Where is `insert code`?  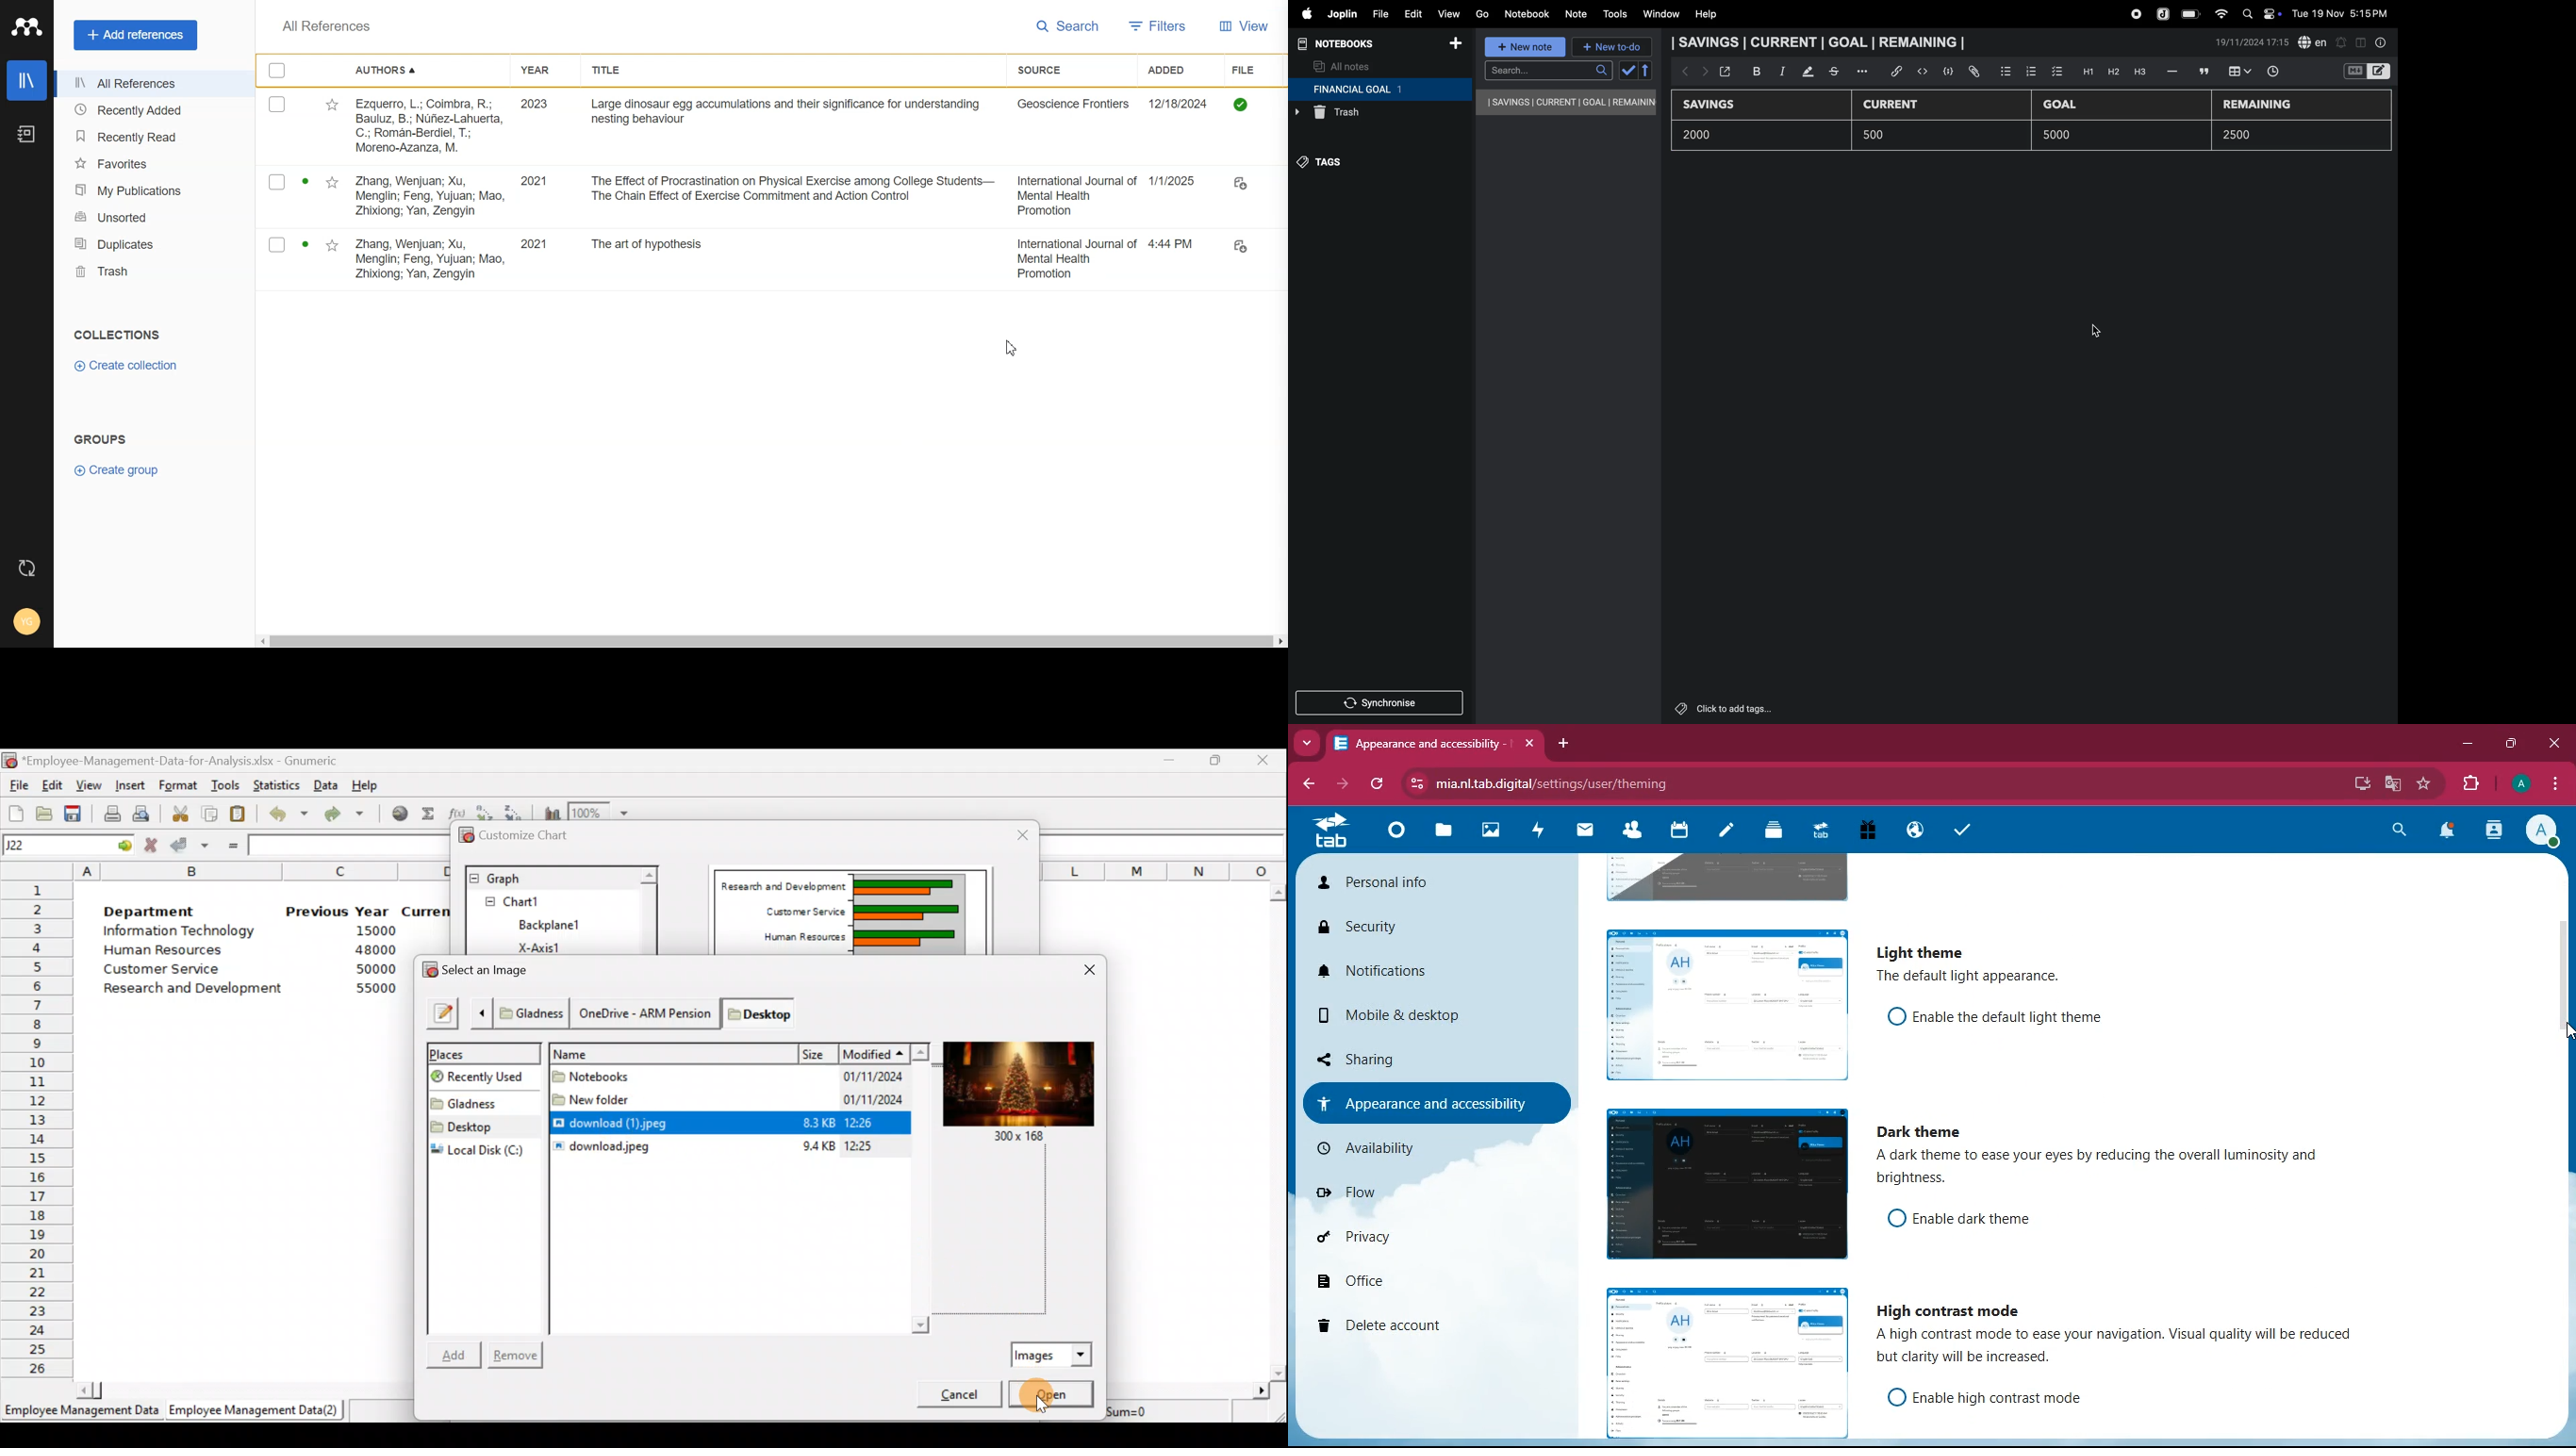 insert code is located at coordinates (1923, 71).